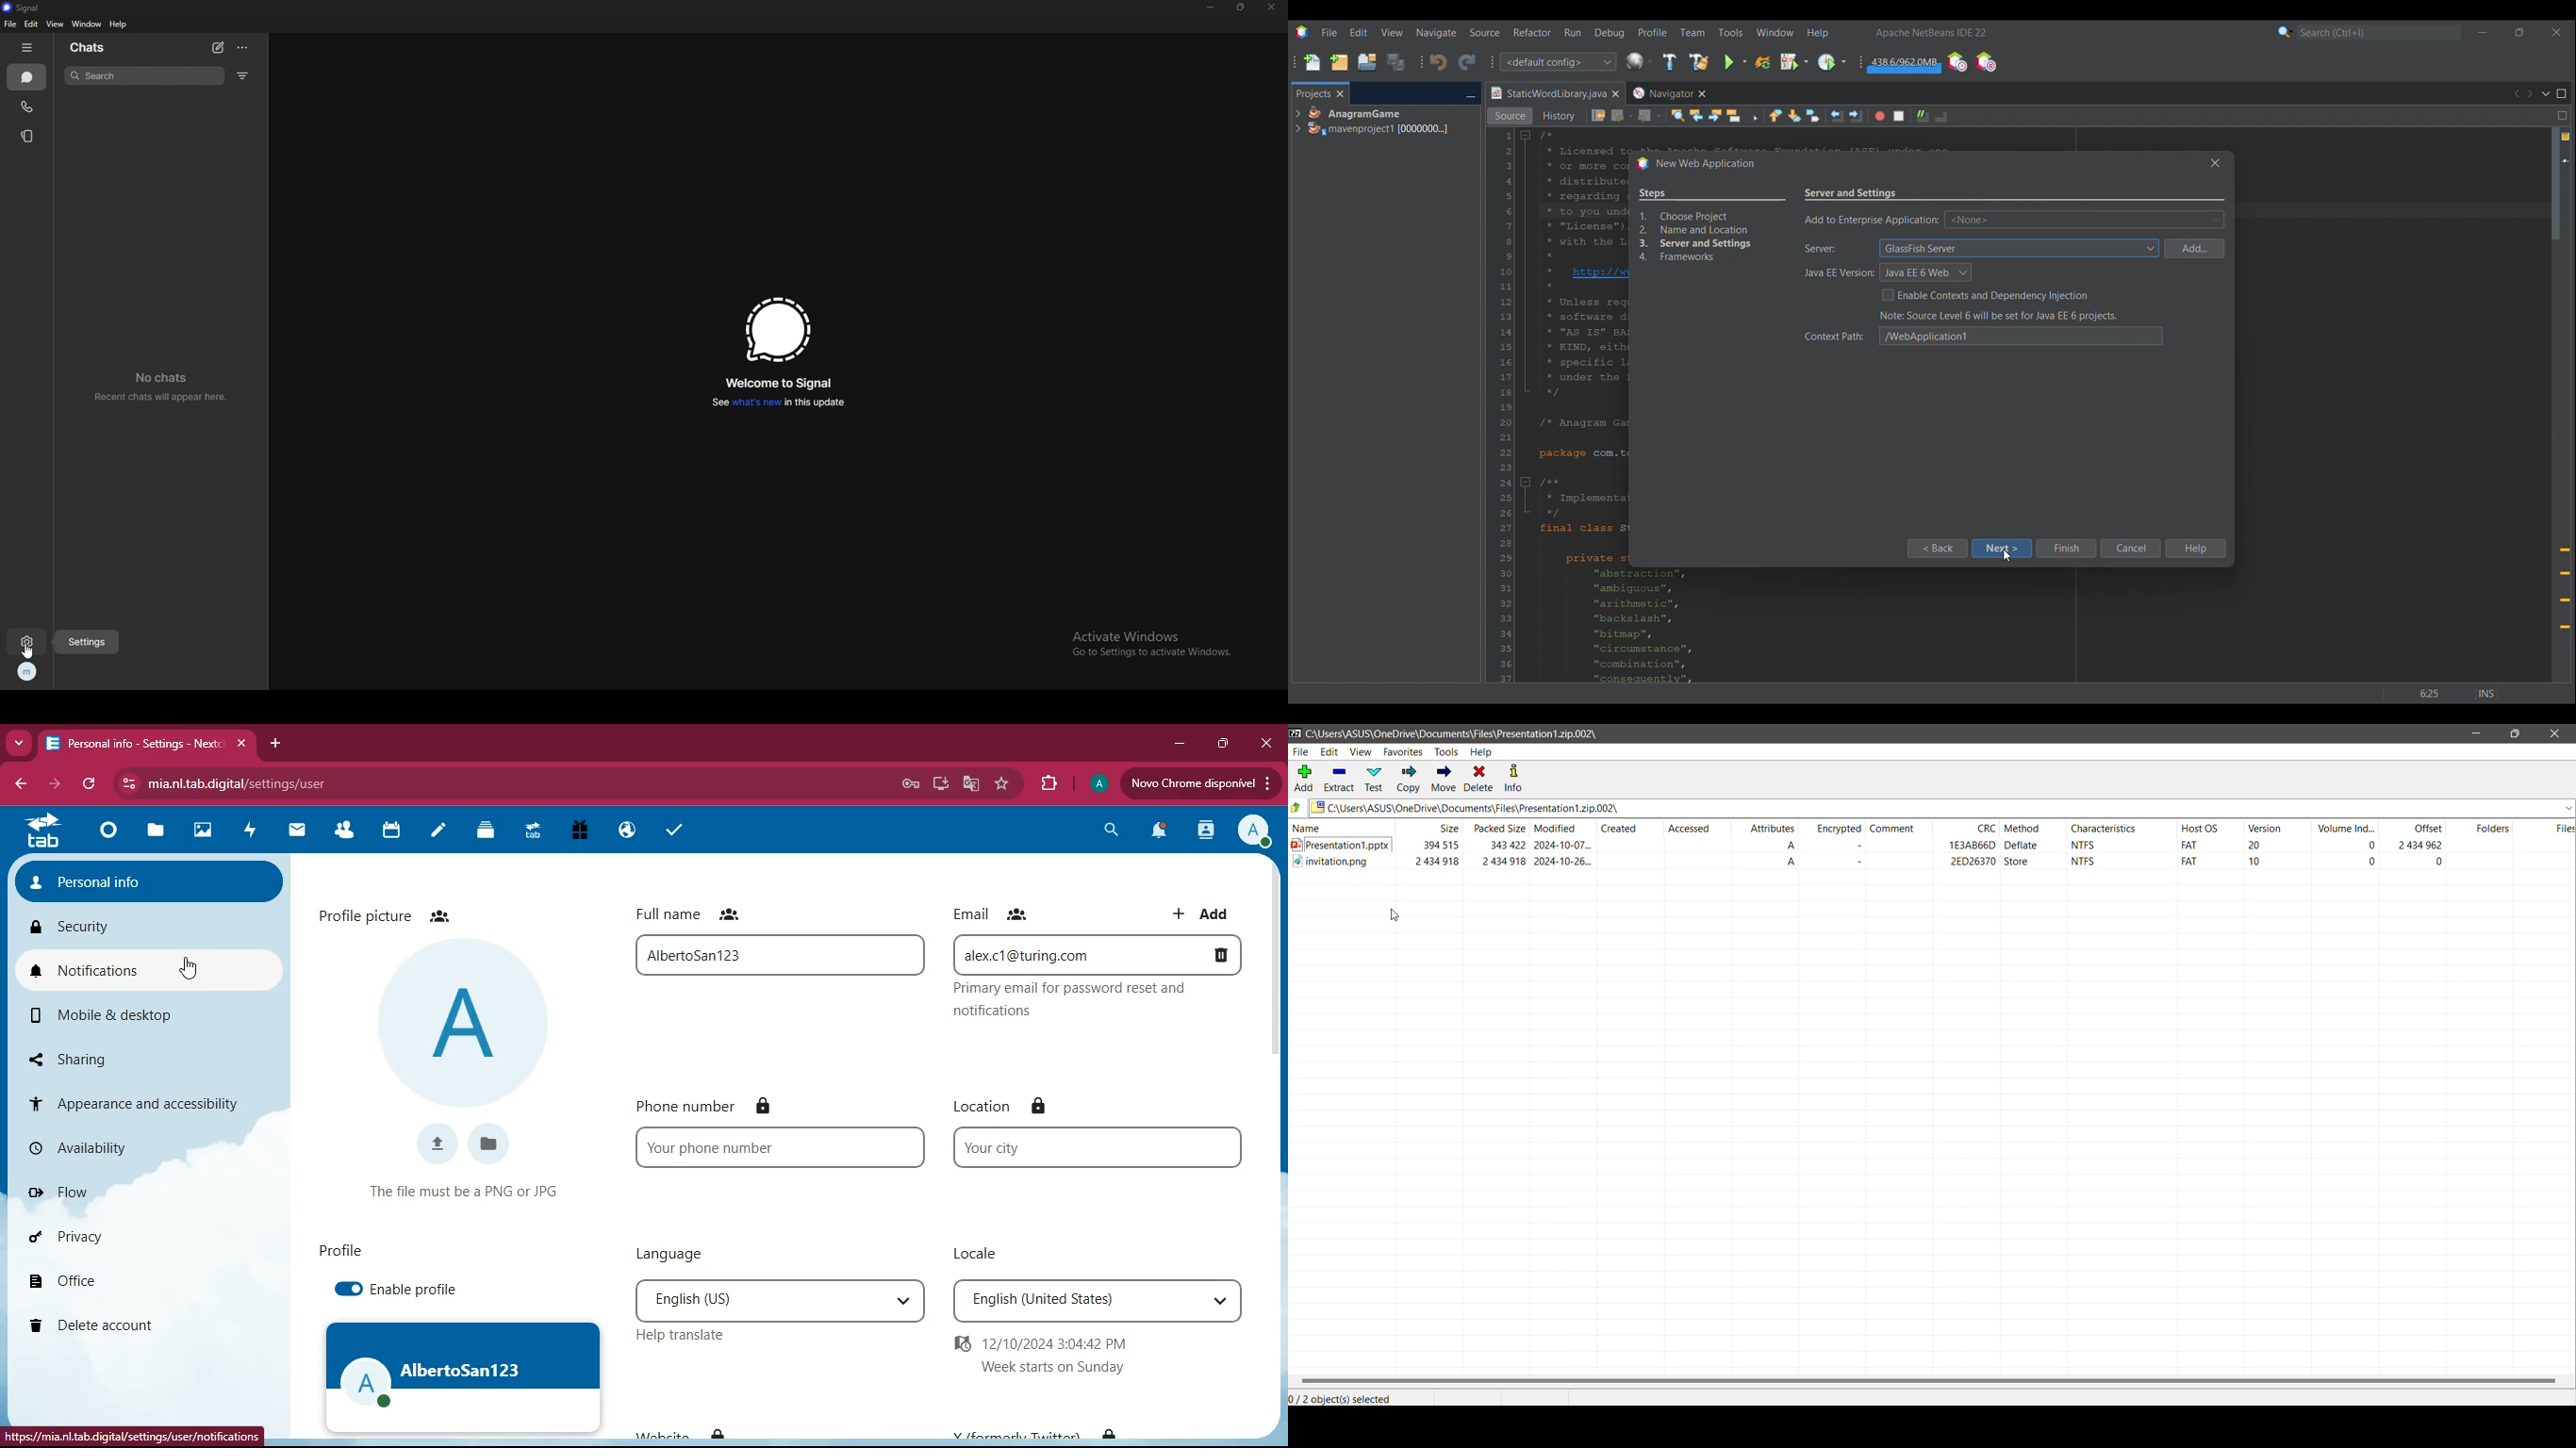 This screenshot has height=1456, width=2576. I want to click on close, so click(1270, 8).